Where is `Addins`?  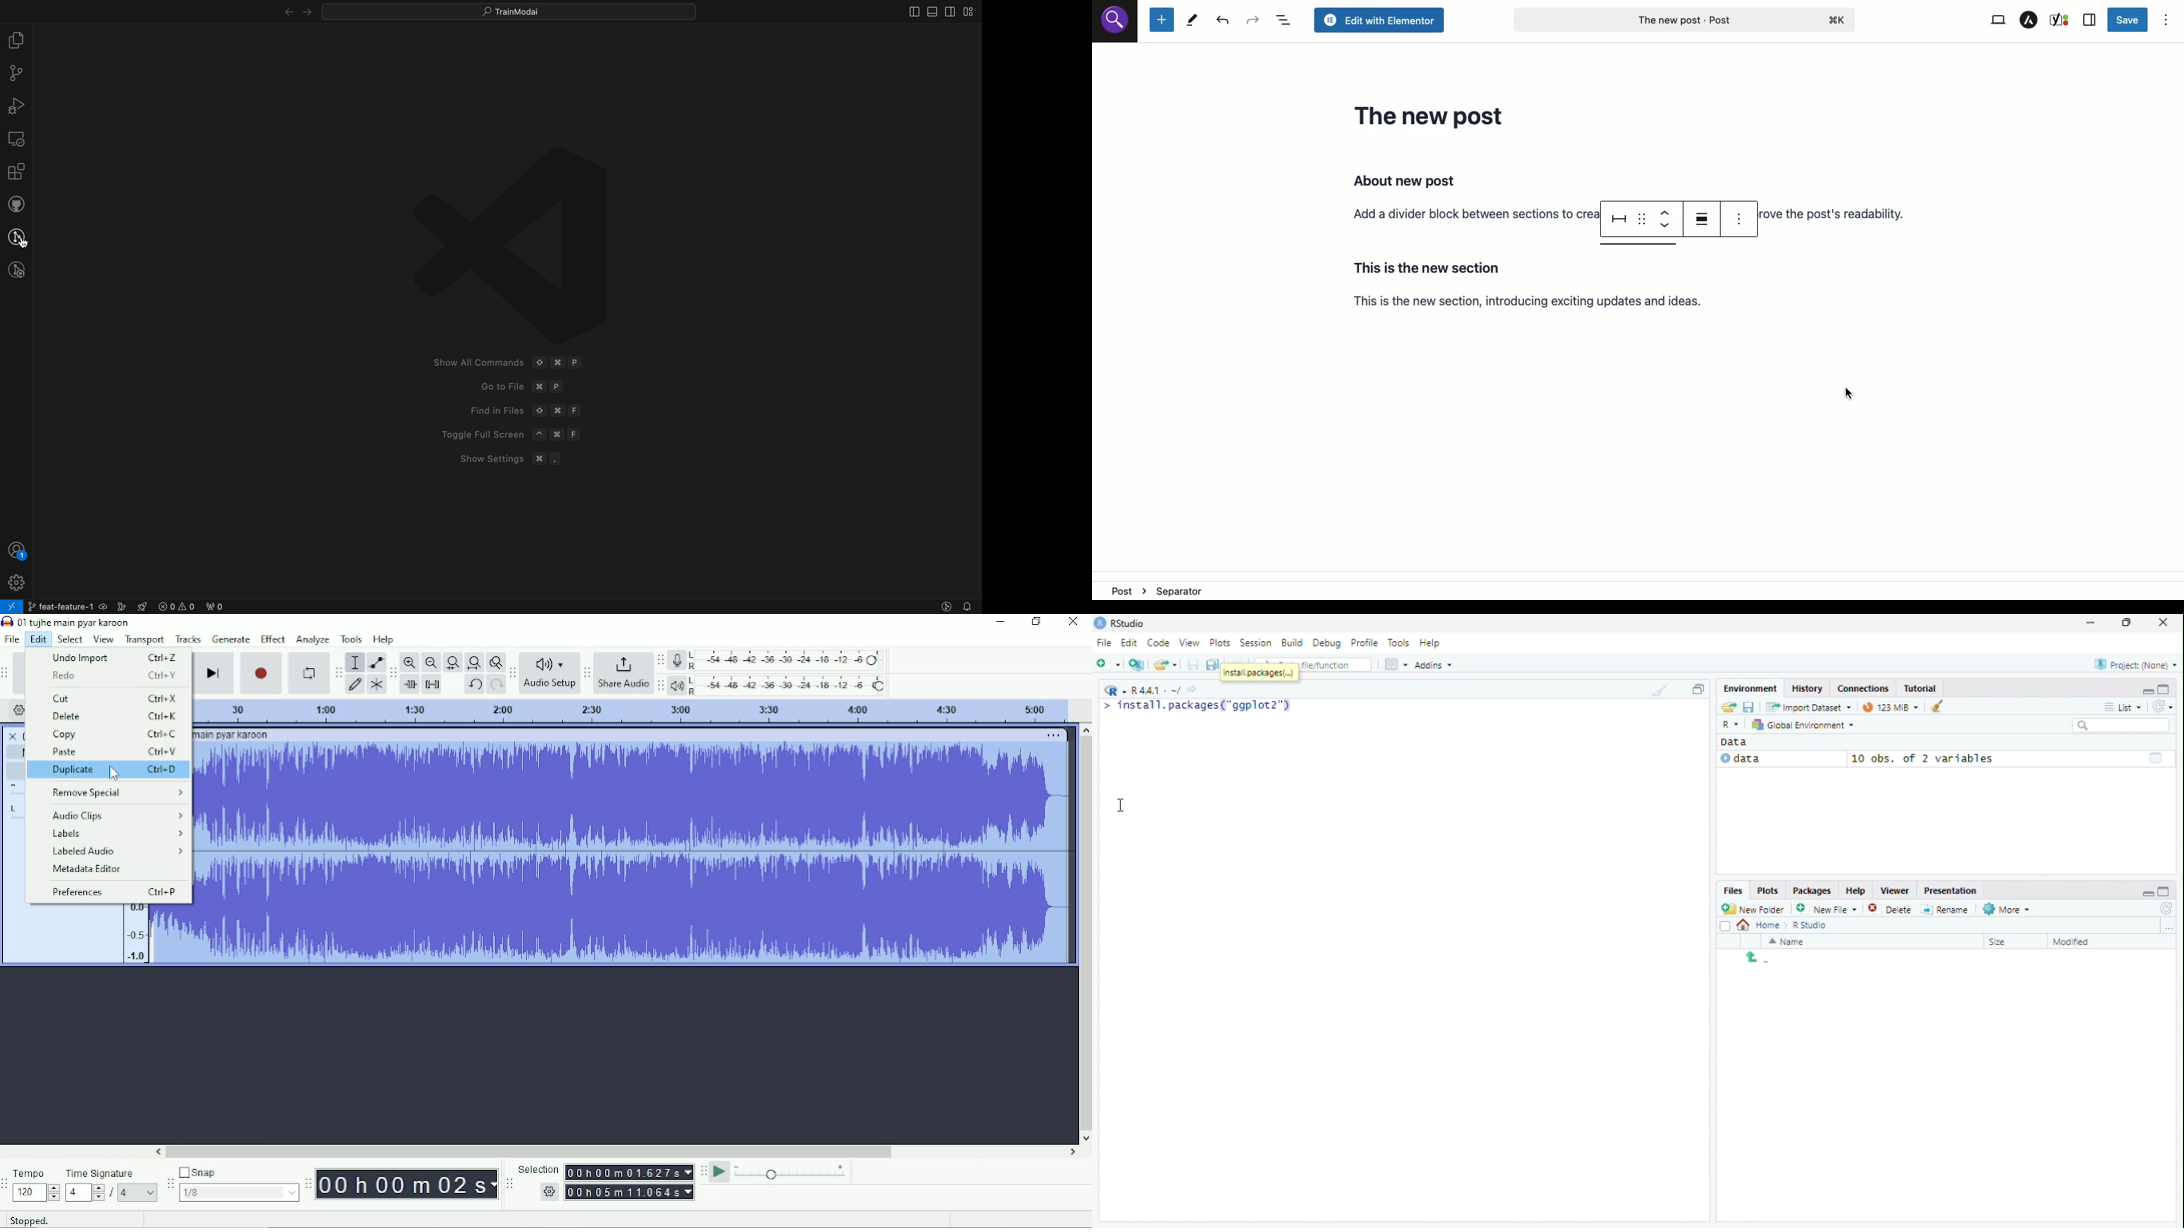
Addins is located at coordinates (1434, 664).